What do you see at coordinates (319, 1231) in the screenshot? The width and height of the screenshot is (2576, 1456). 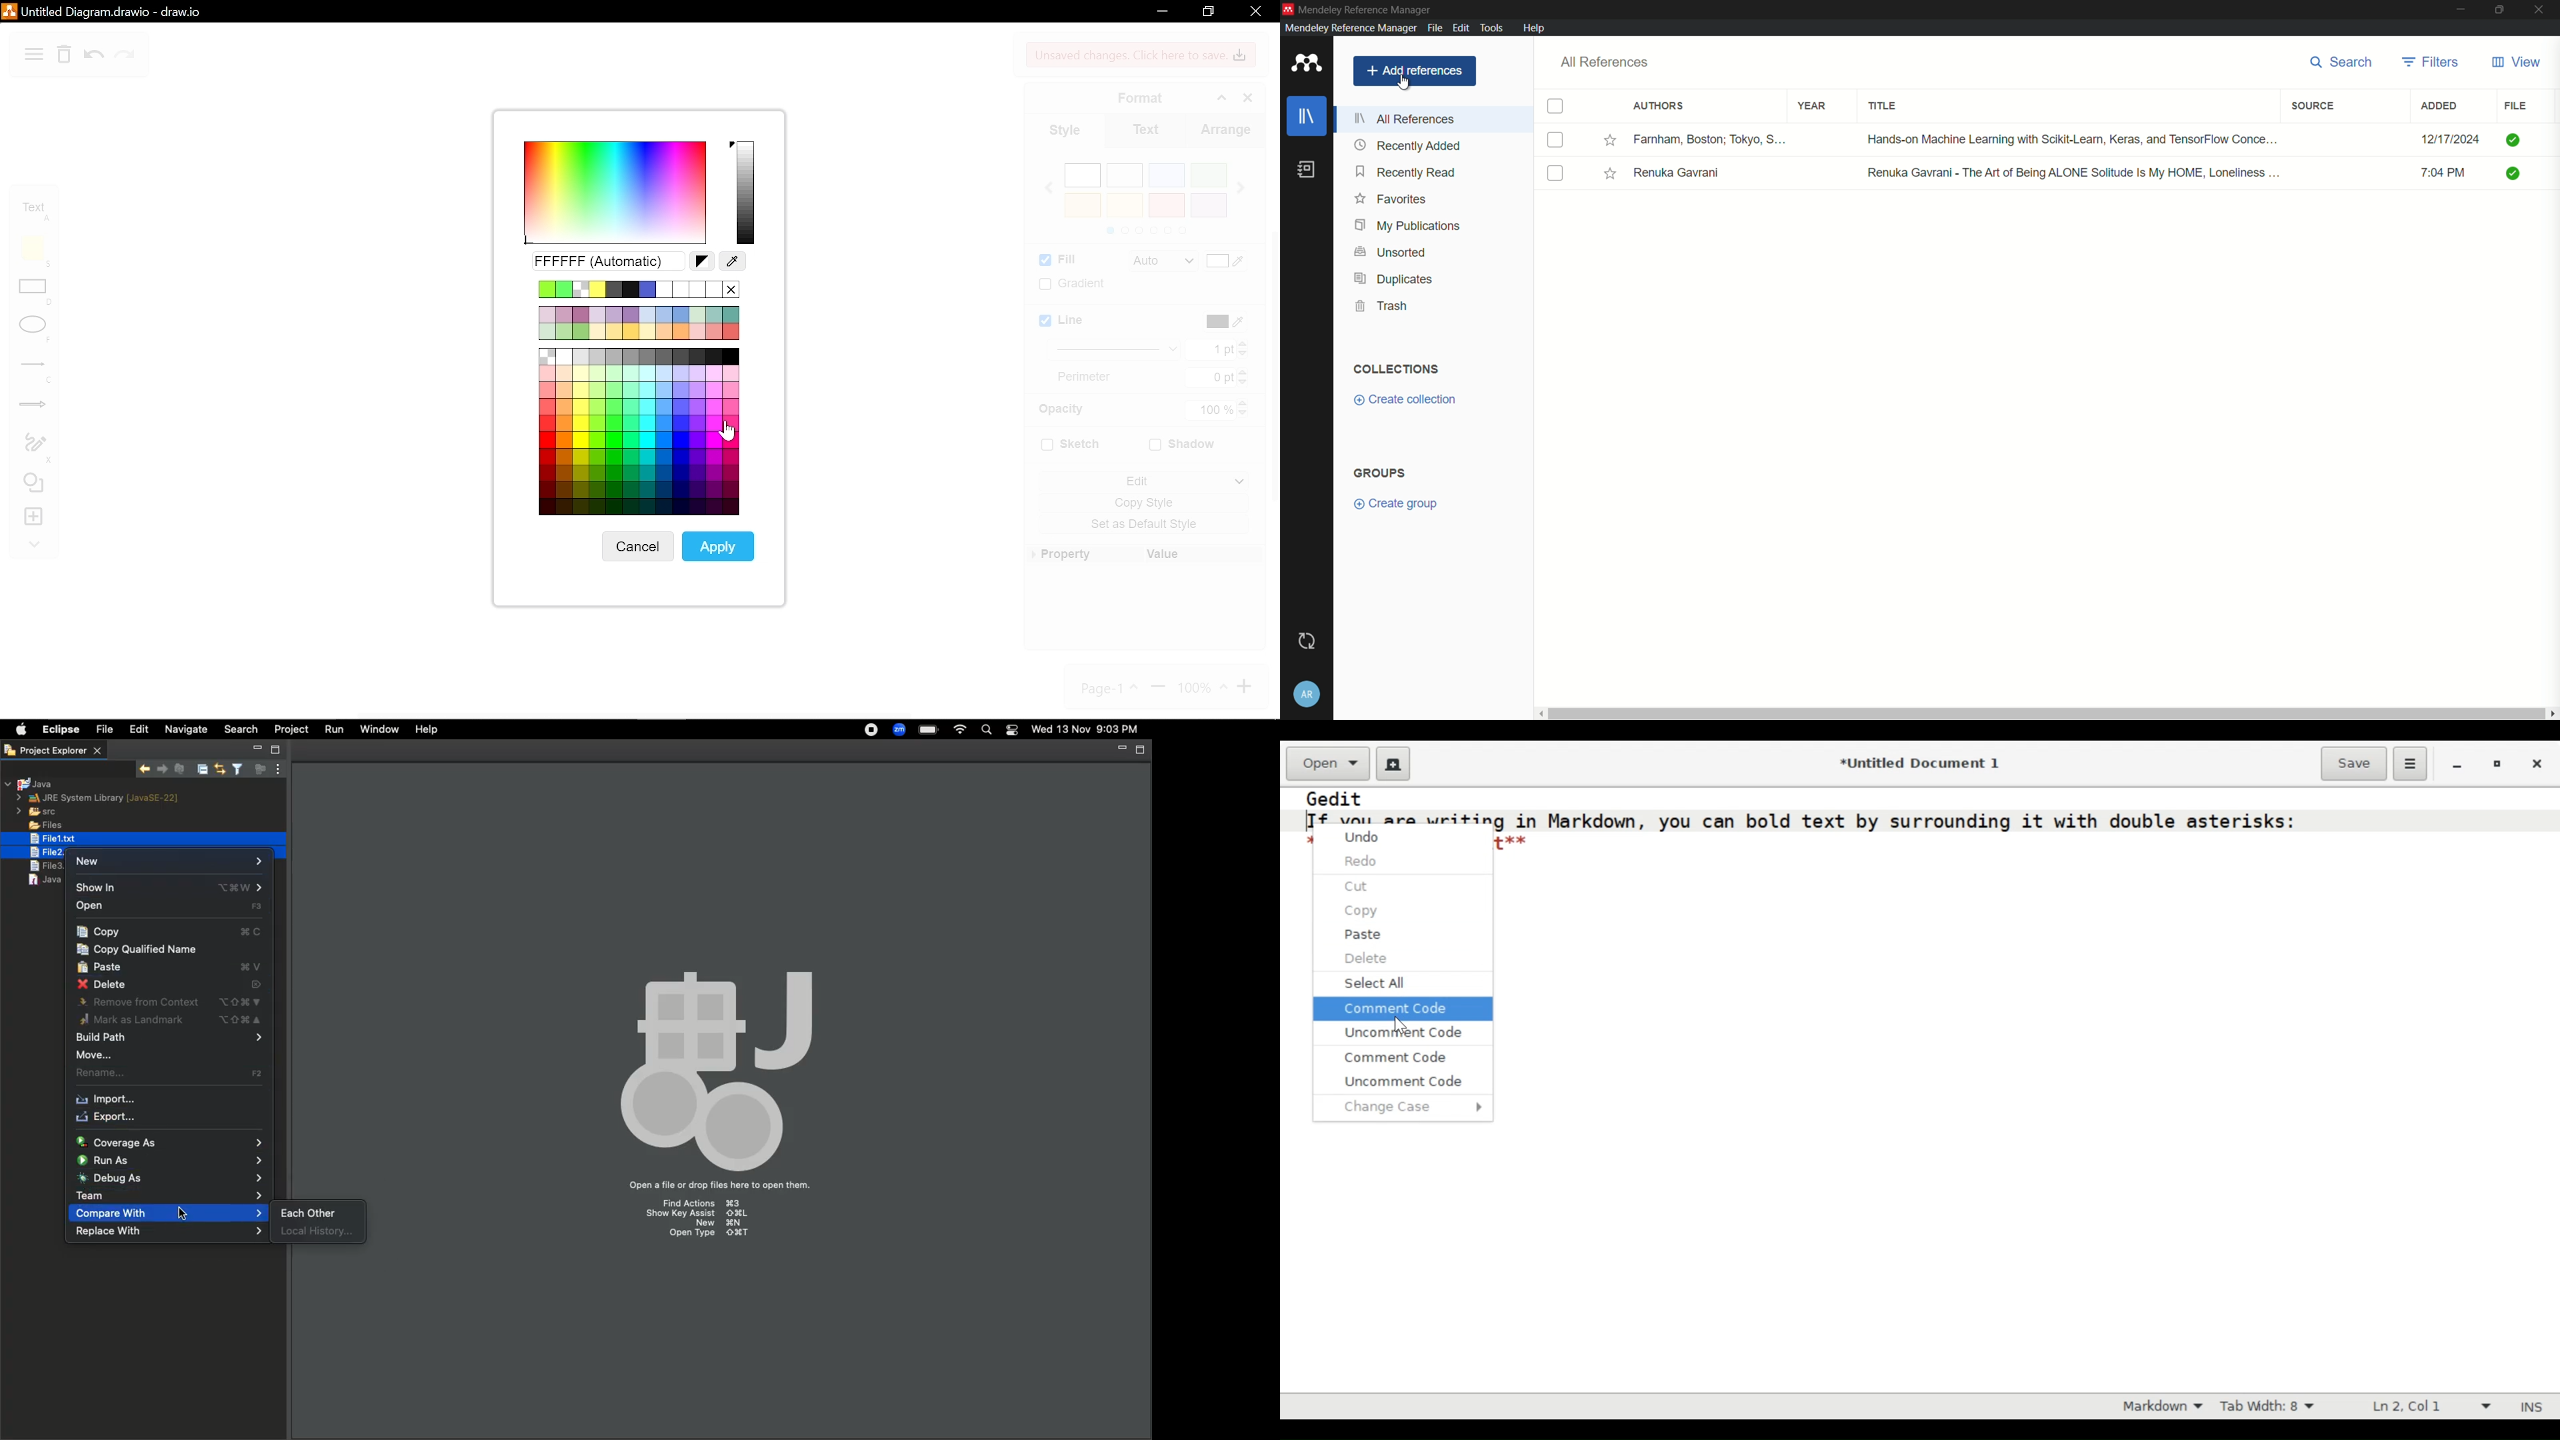 I see `Local history` at bounding box center [319, 1231].